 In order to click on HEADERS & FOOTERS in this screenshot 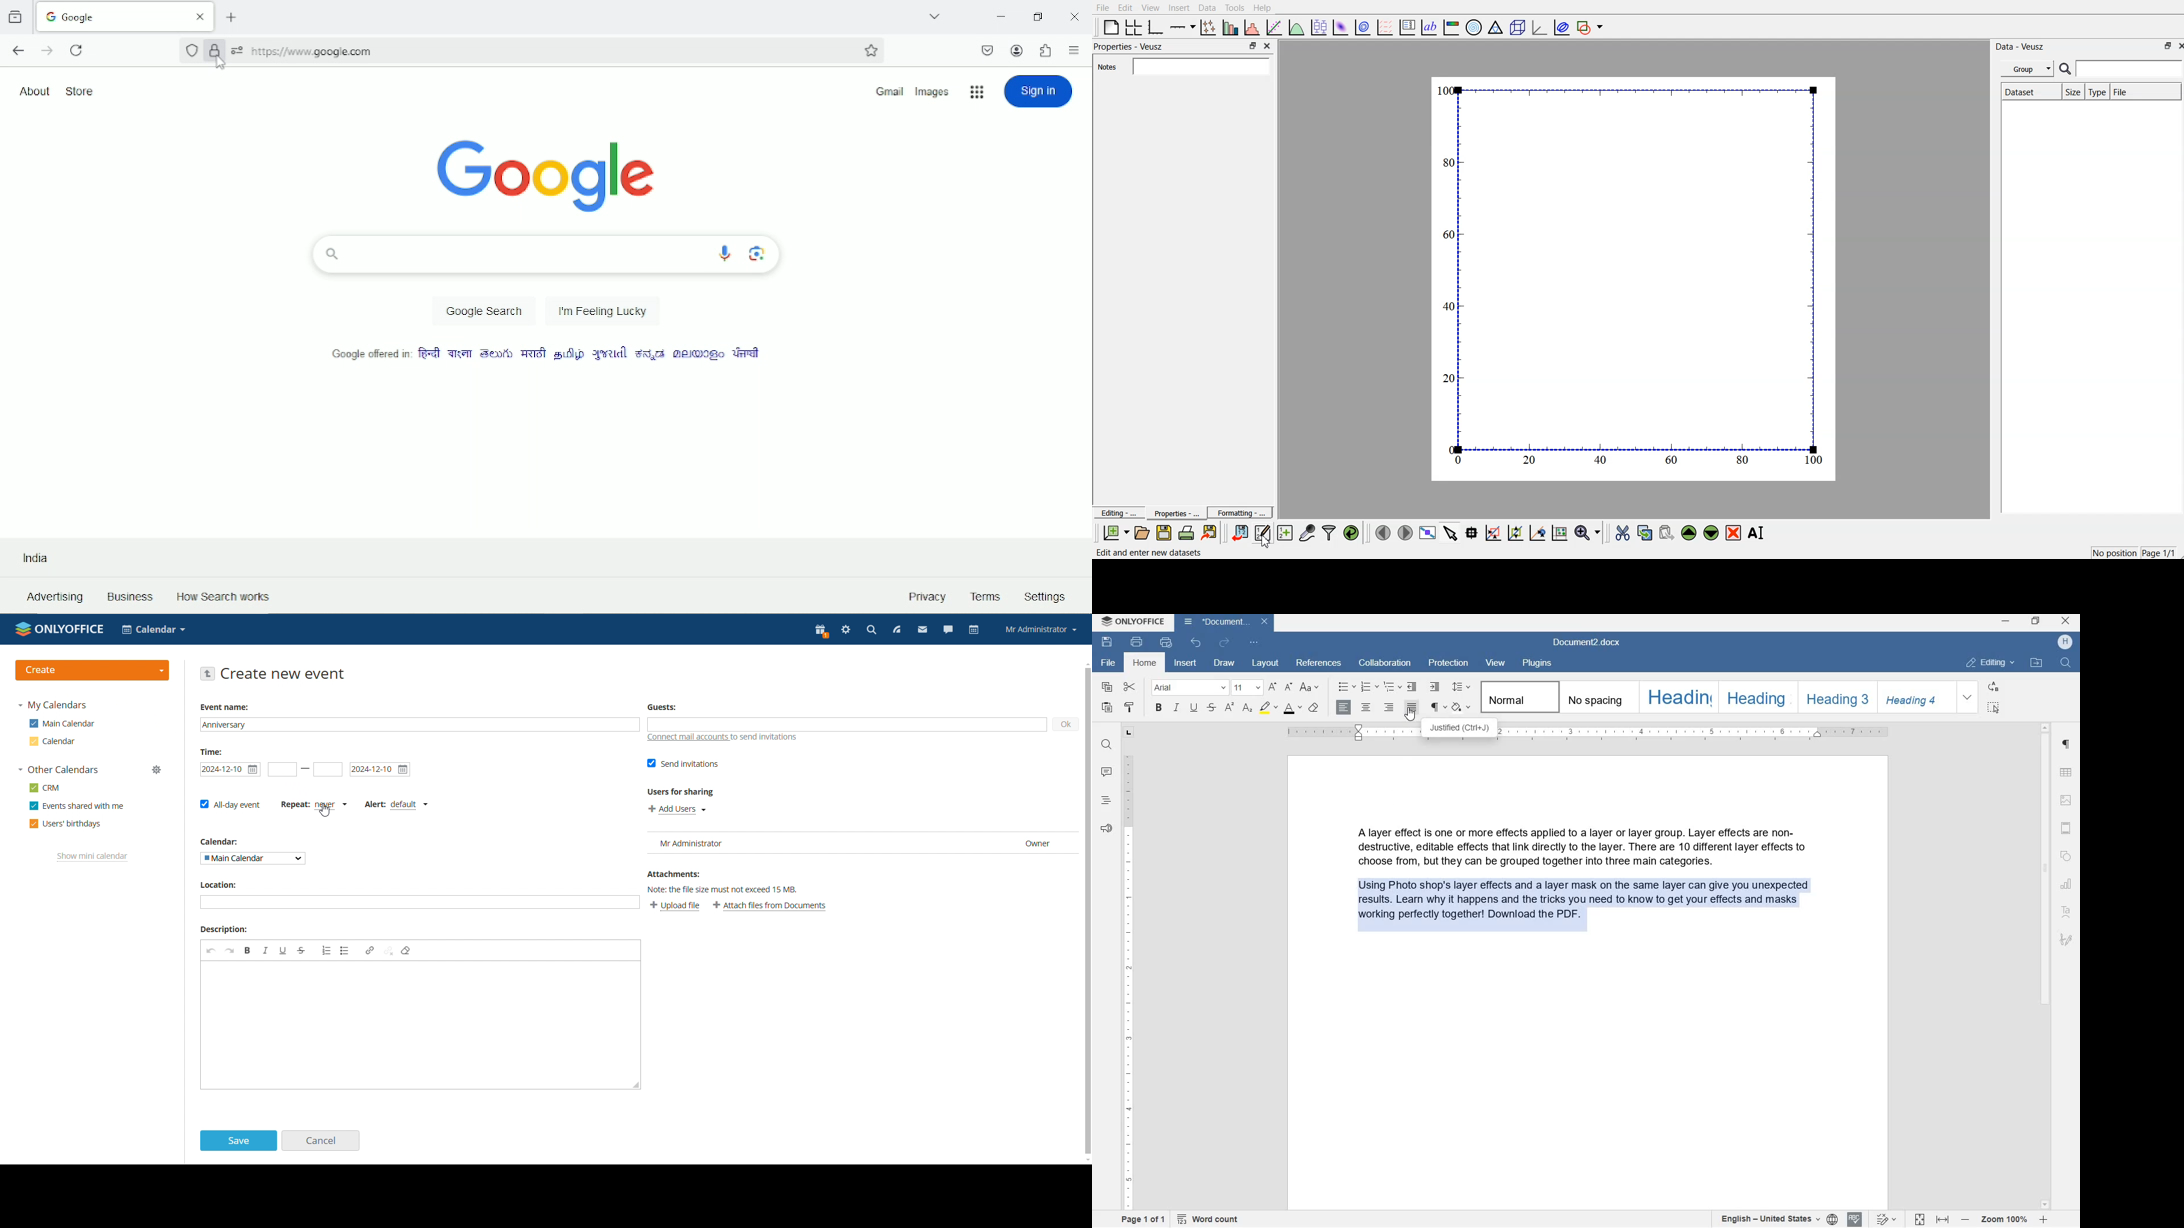, I will do `click(2066, 799)`.